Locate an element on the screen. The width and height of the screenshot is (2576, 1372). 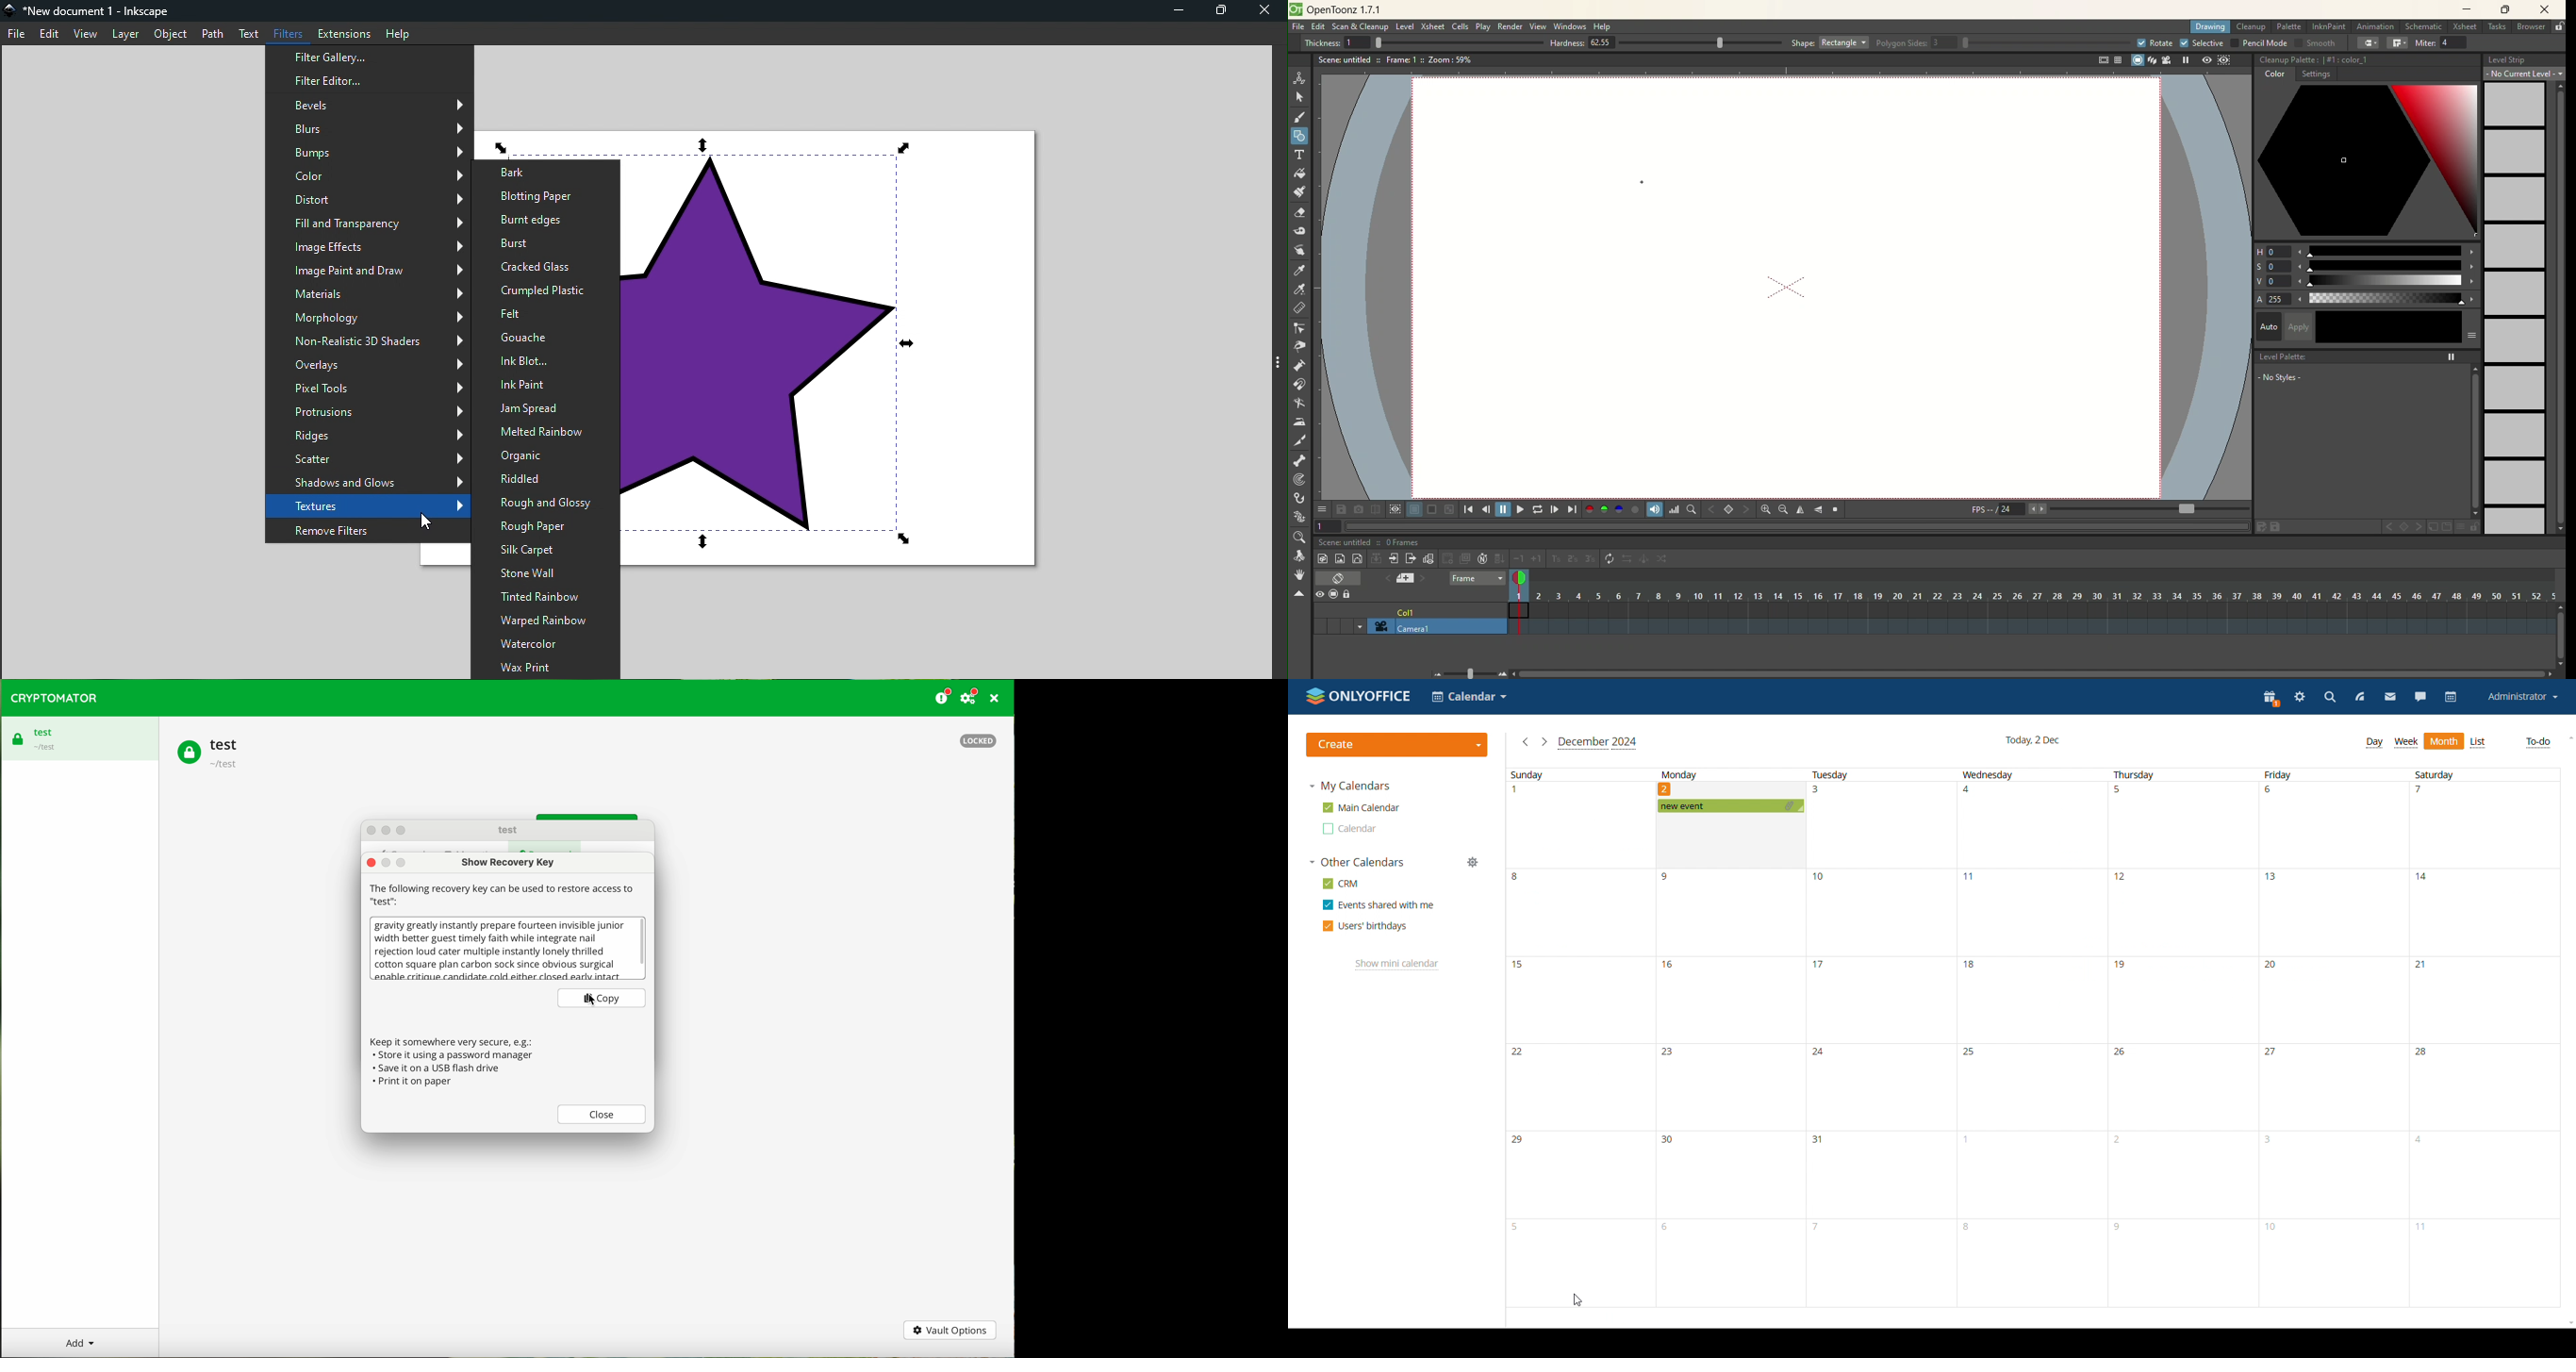
Canvas is located at coordinates (837, 358).